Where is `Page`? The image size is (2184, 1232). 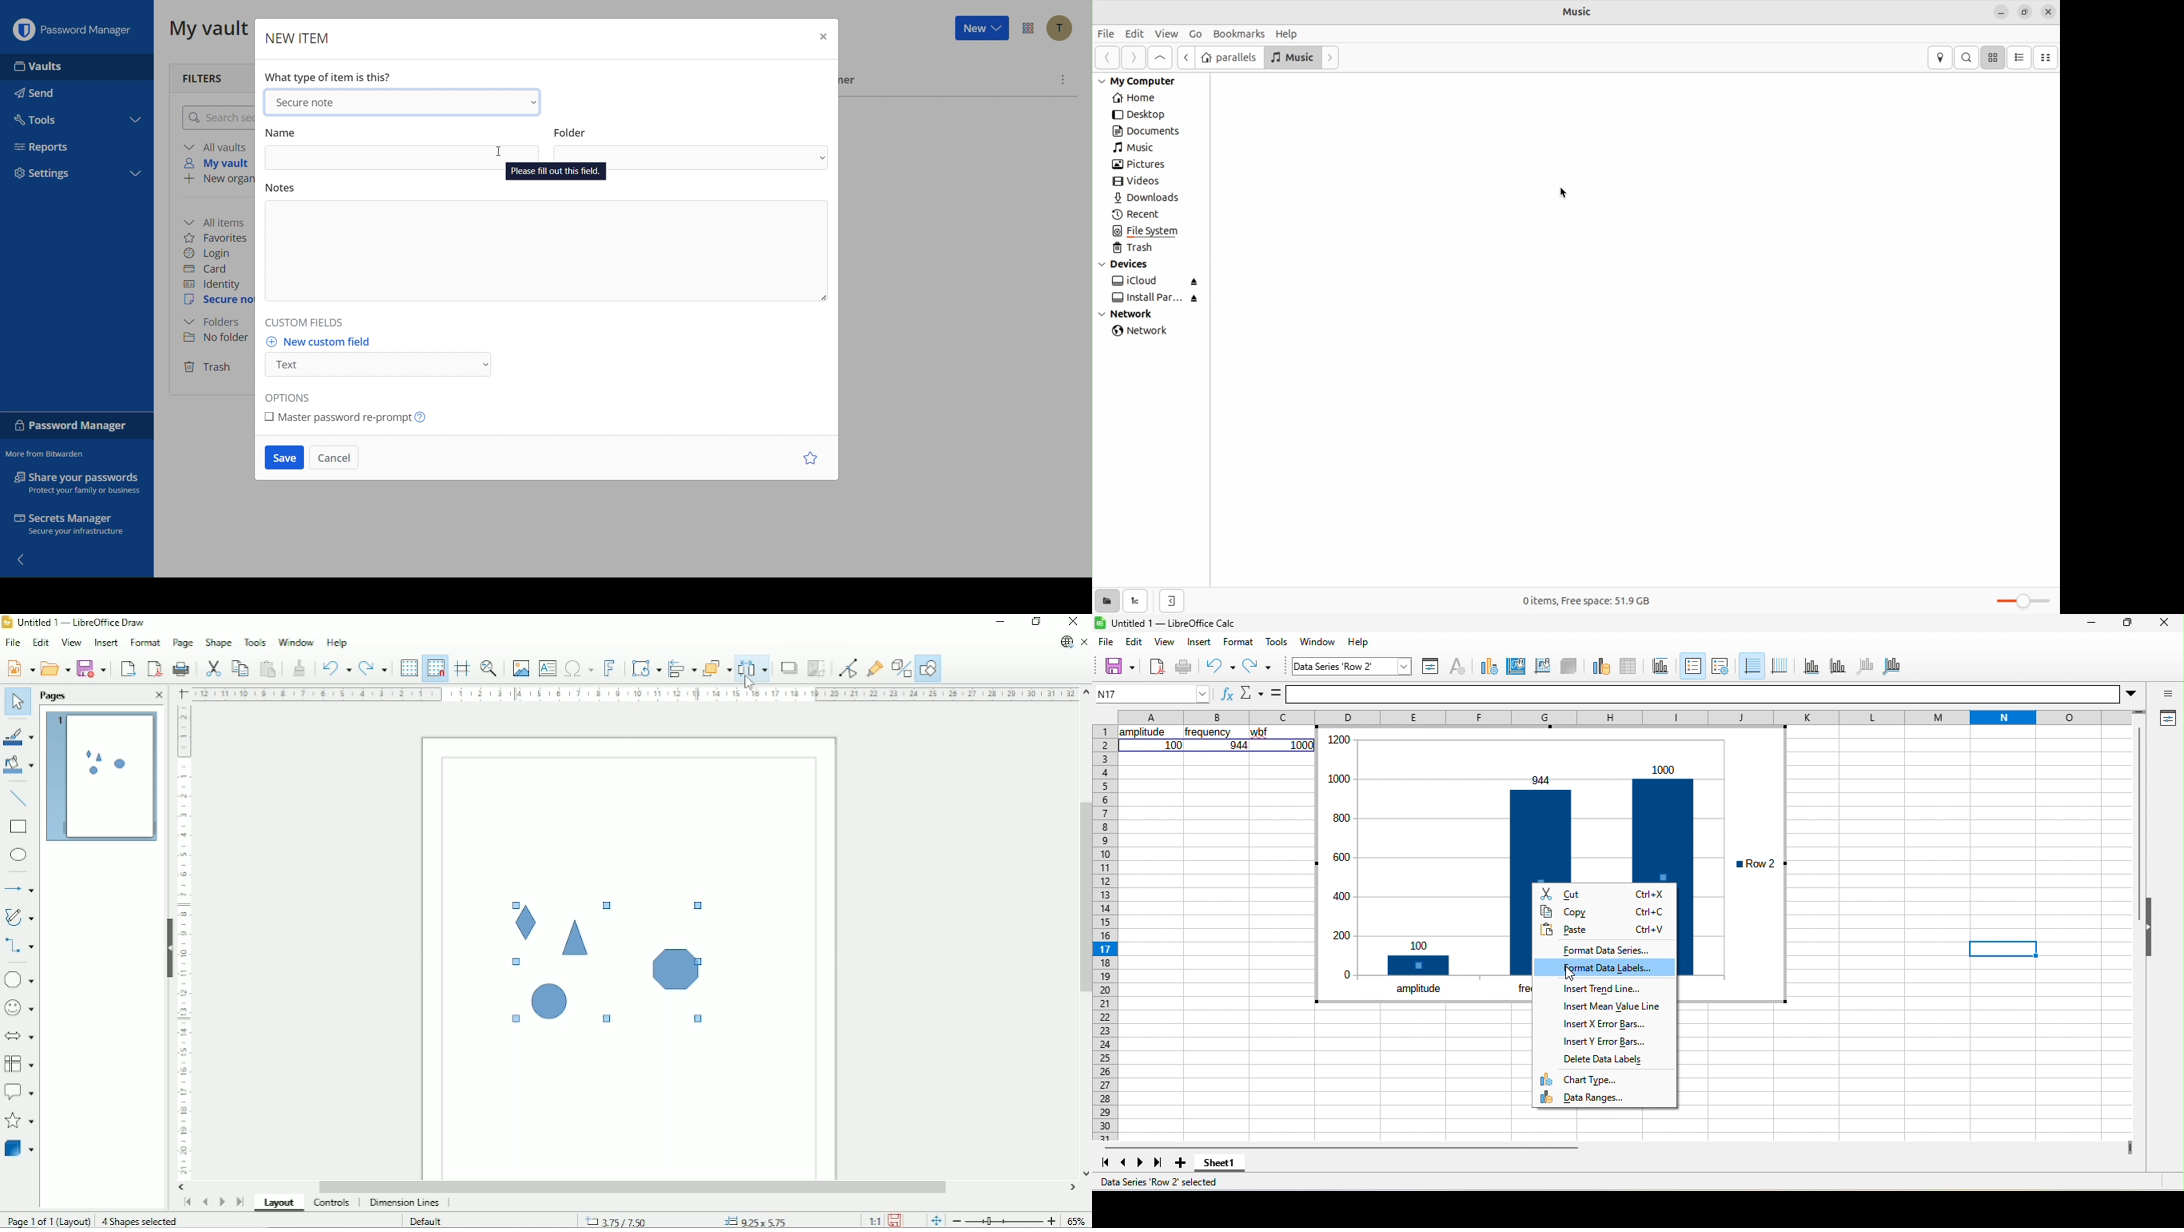
Page is located at coordinates (181, 643).